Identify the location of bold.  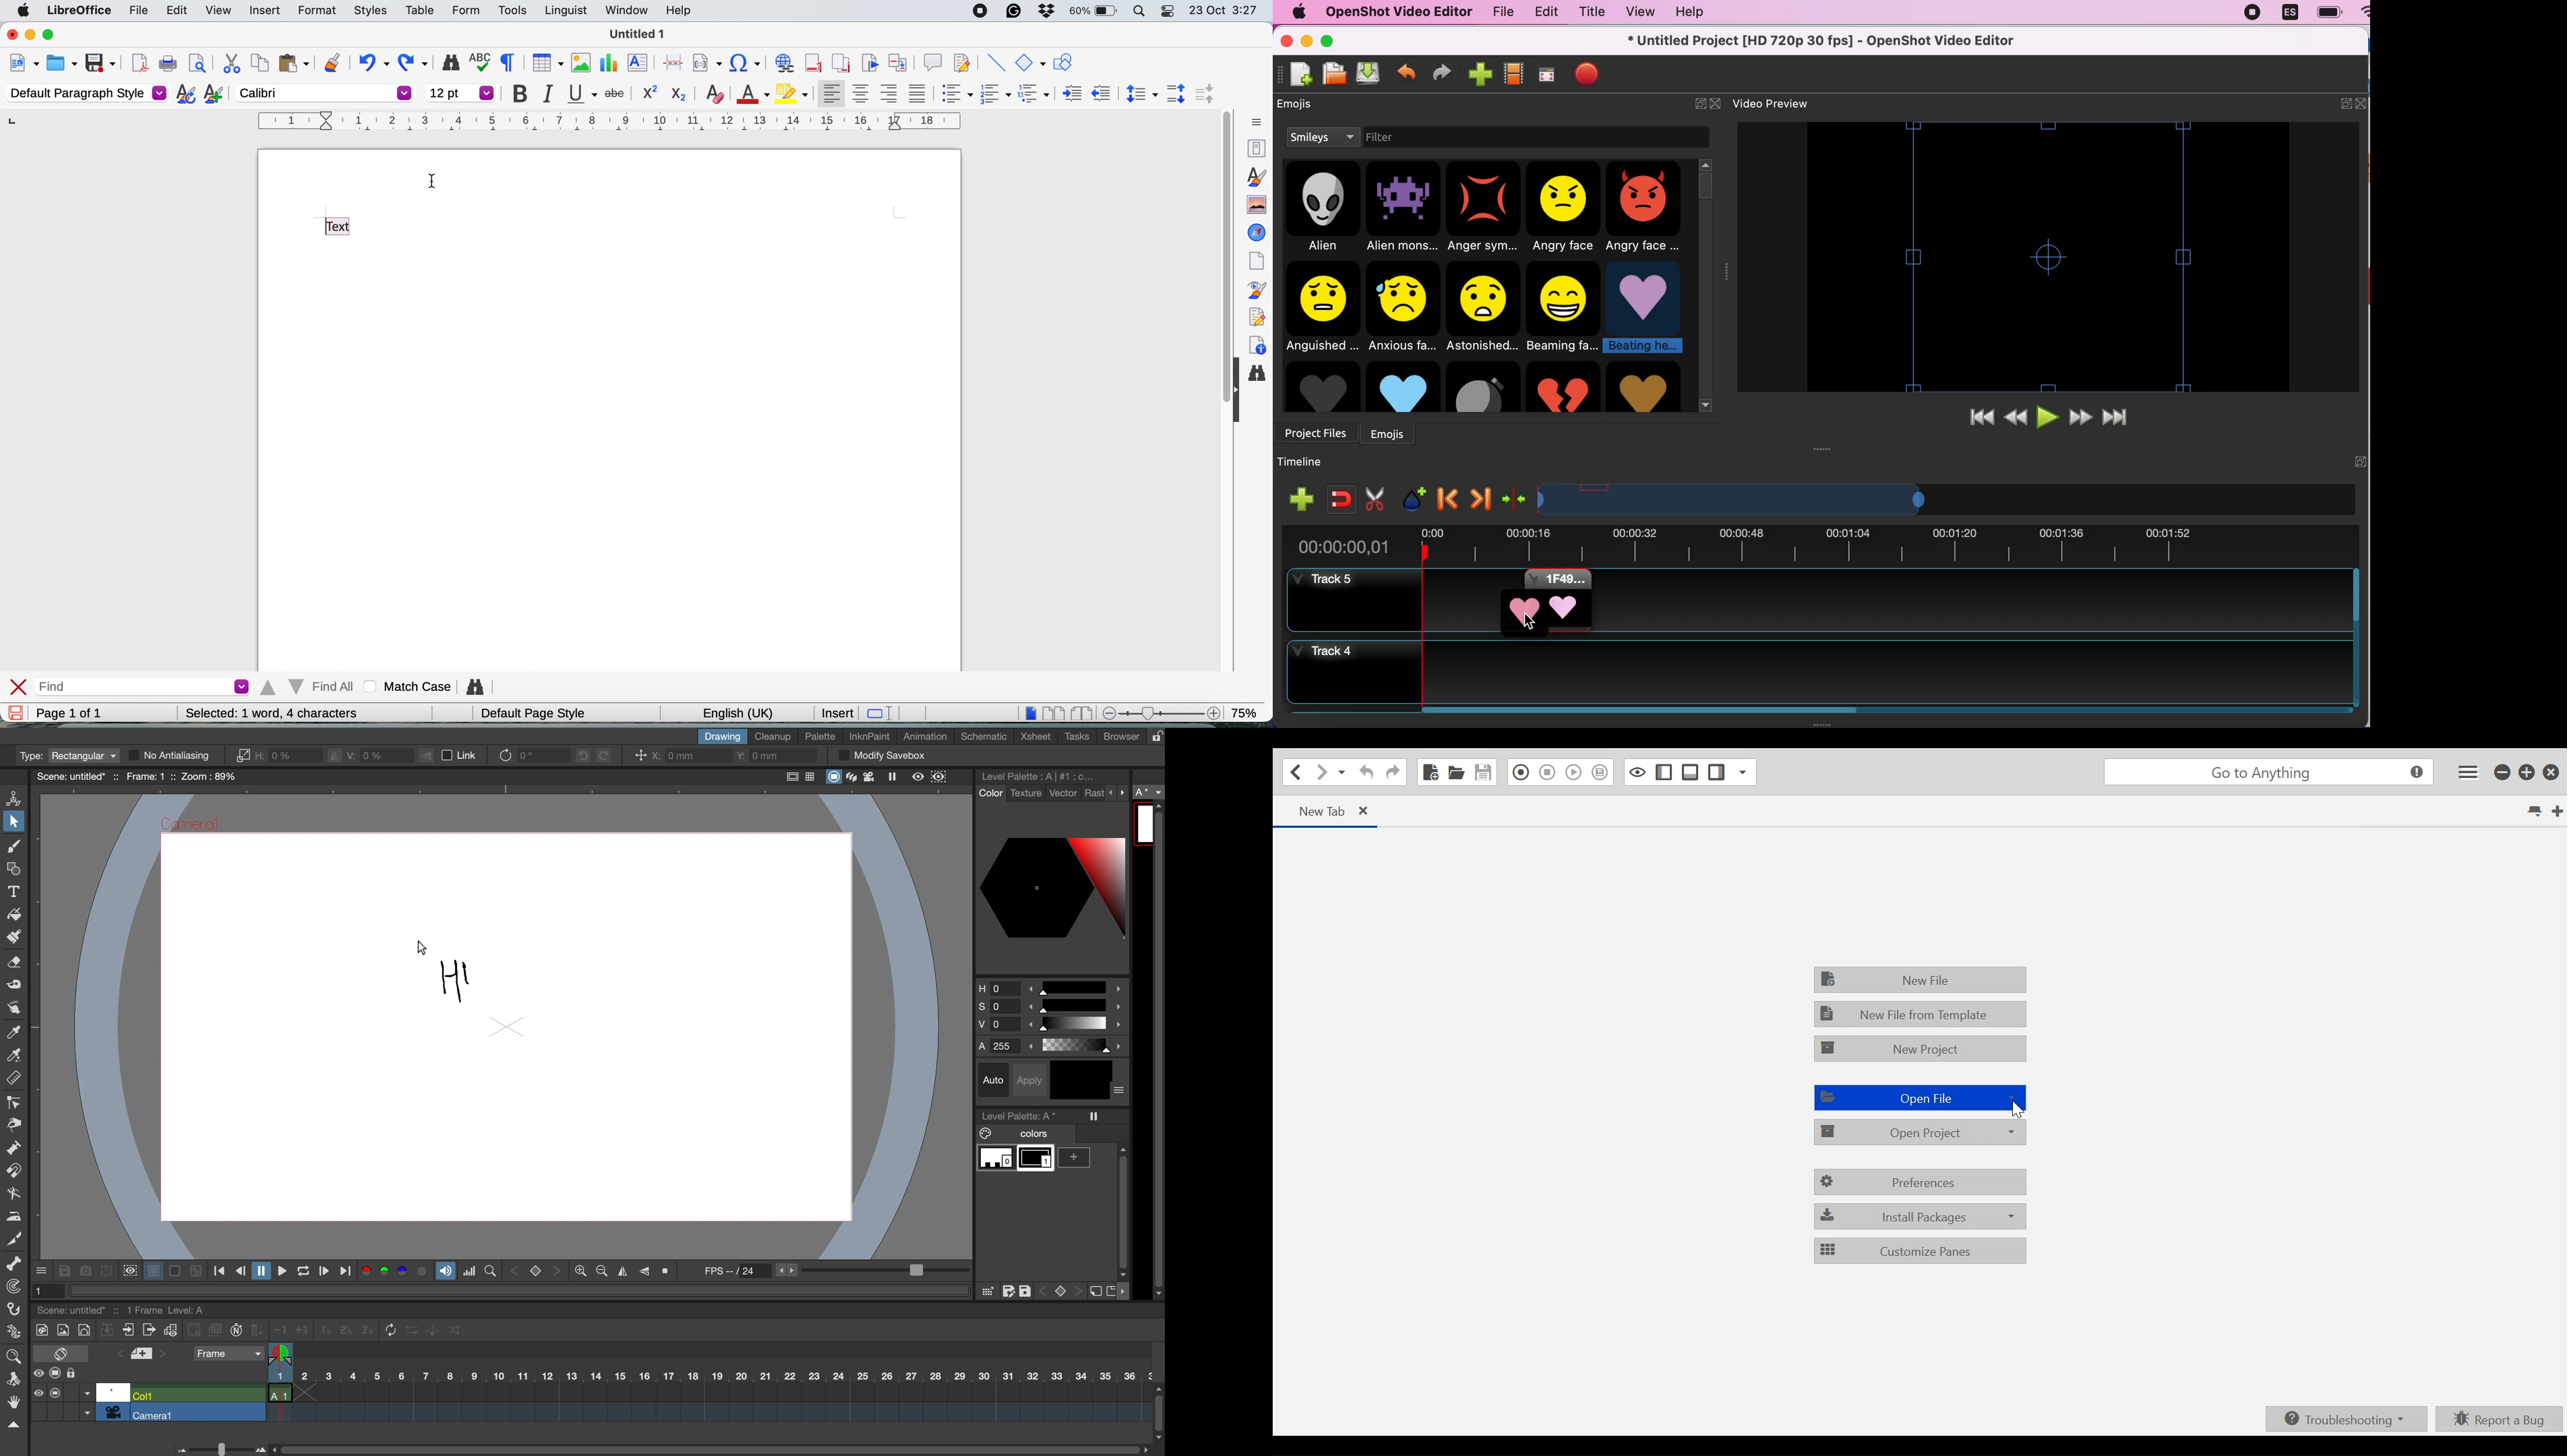
(516, 92).